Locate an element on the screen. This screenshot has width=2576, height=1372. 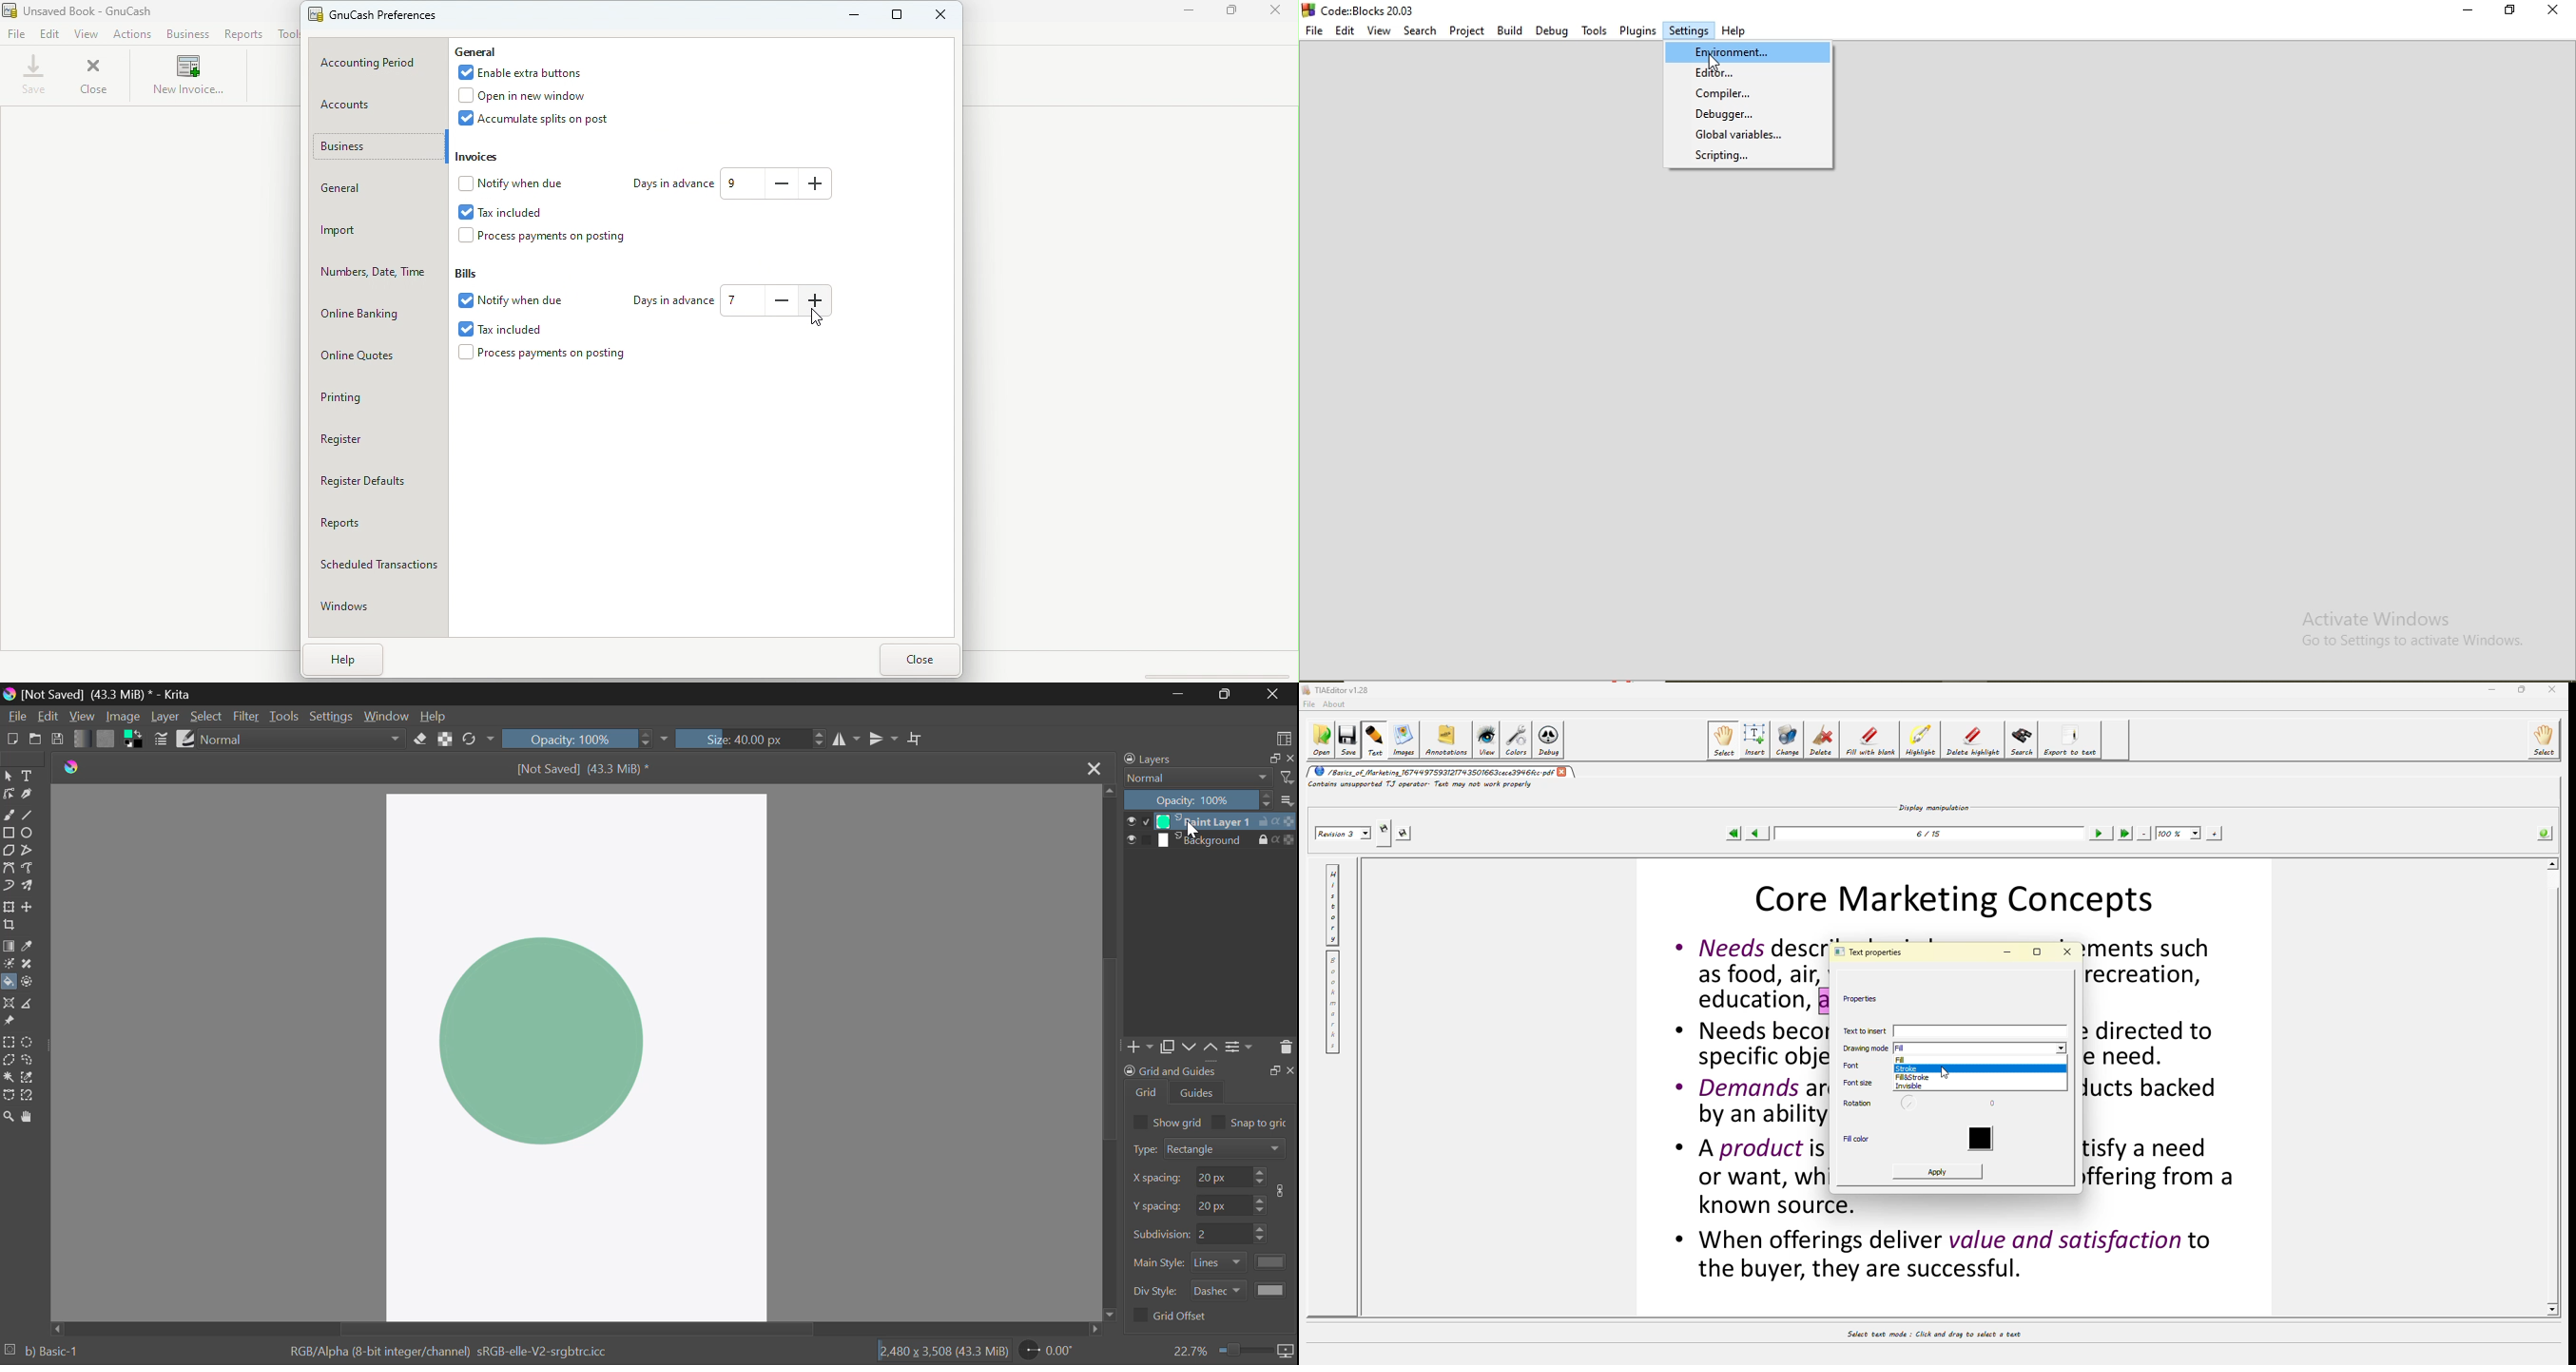
Debug  is located at coordinates (1553, 30).